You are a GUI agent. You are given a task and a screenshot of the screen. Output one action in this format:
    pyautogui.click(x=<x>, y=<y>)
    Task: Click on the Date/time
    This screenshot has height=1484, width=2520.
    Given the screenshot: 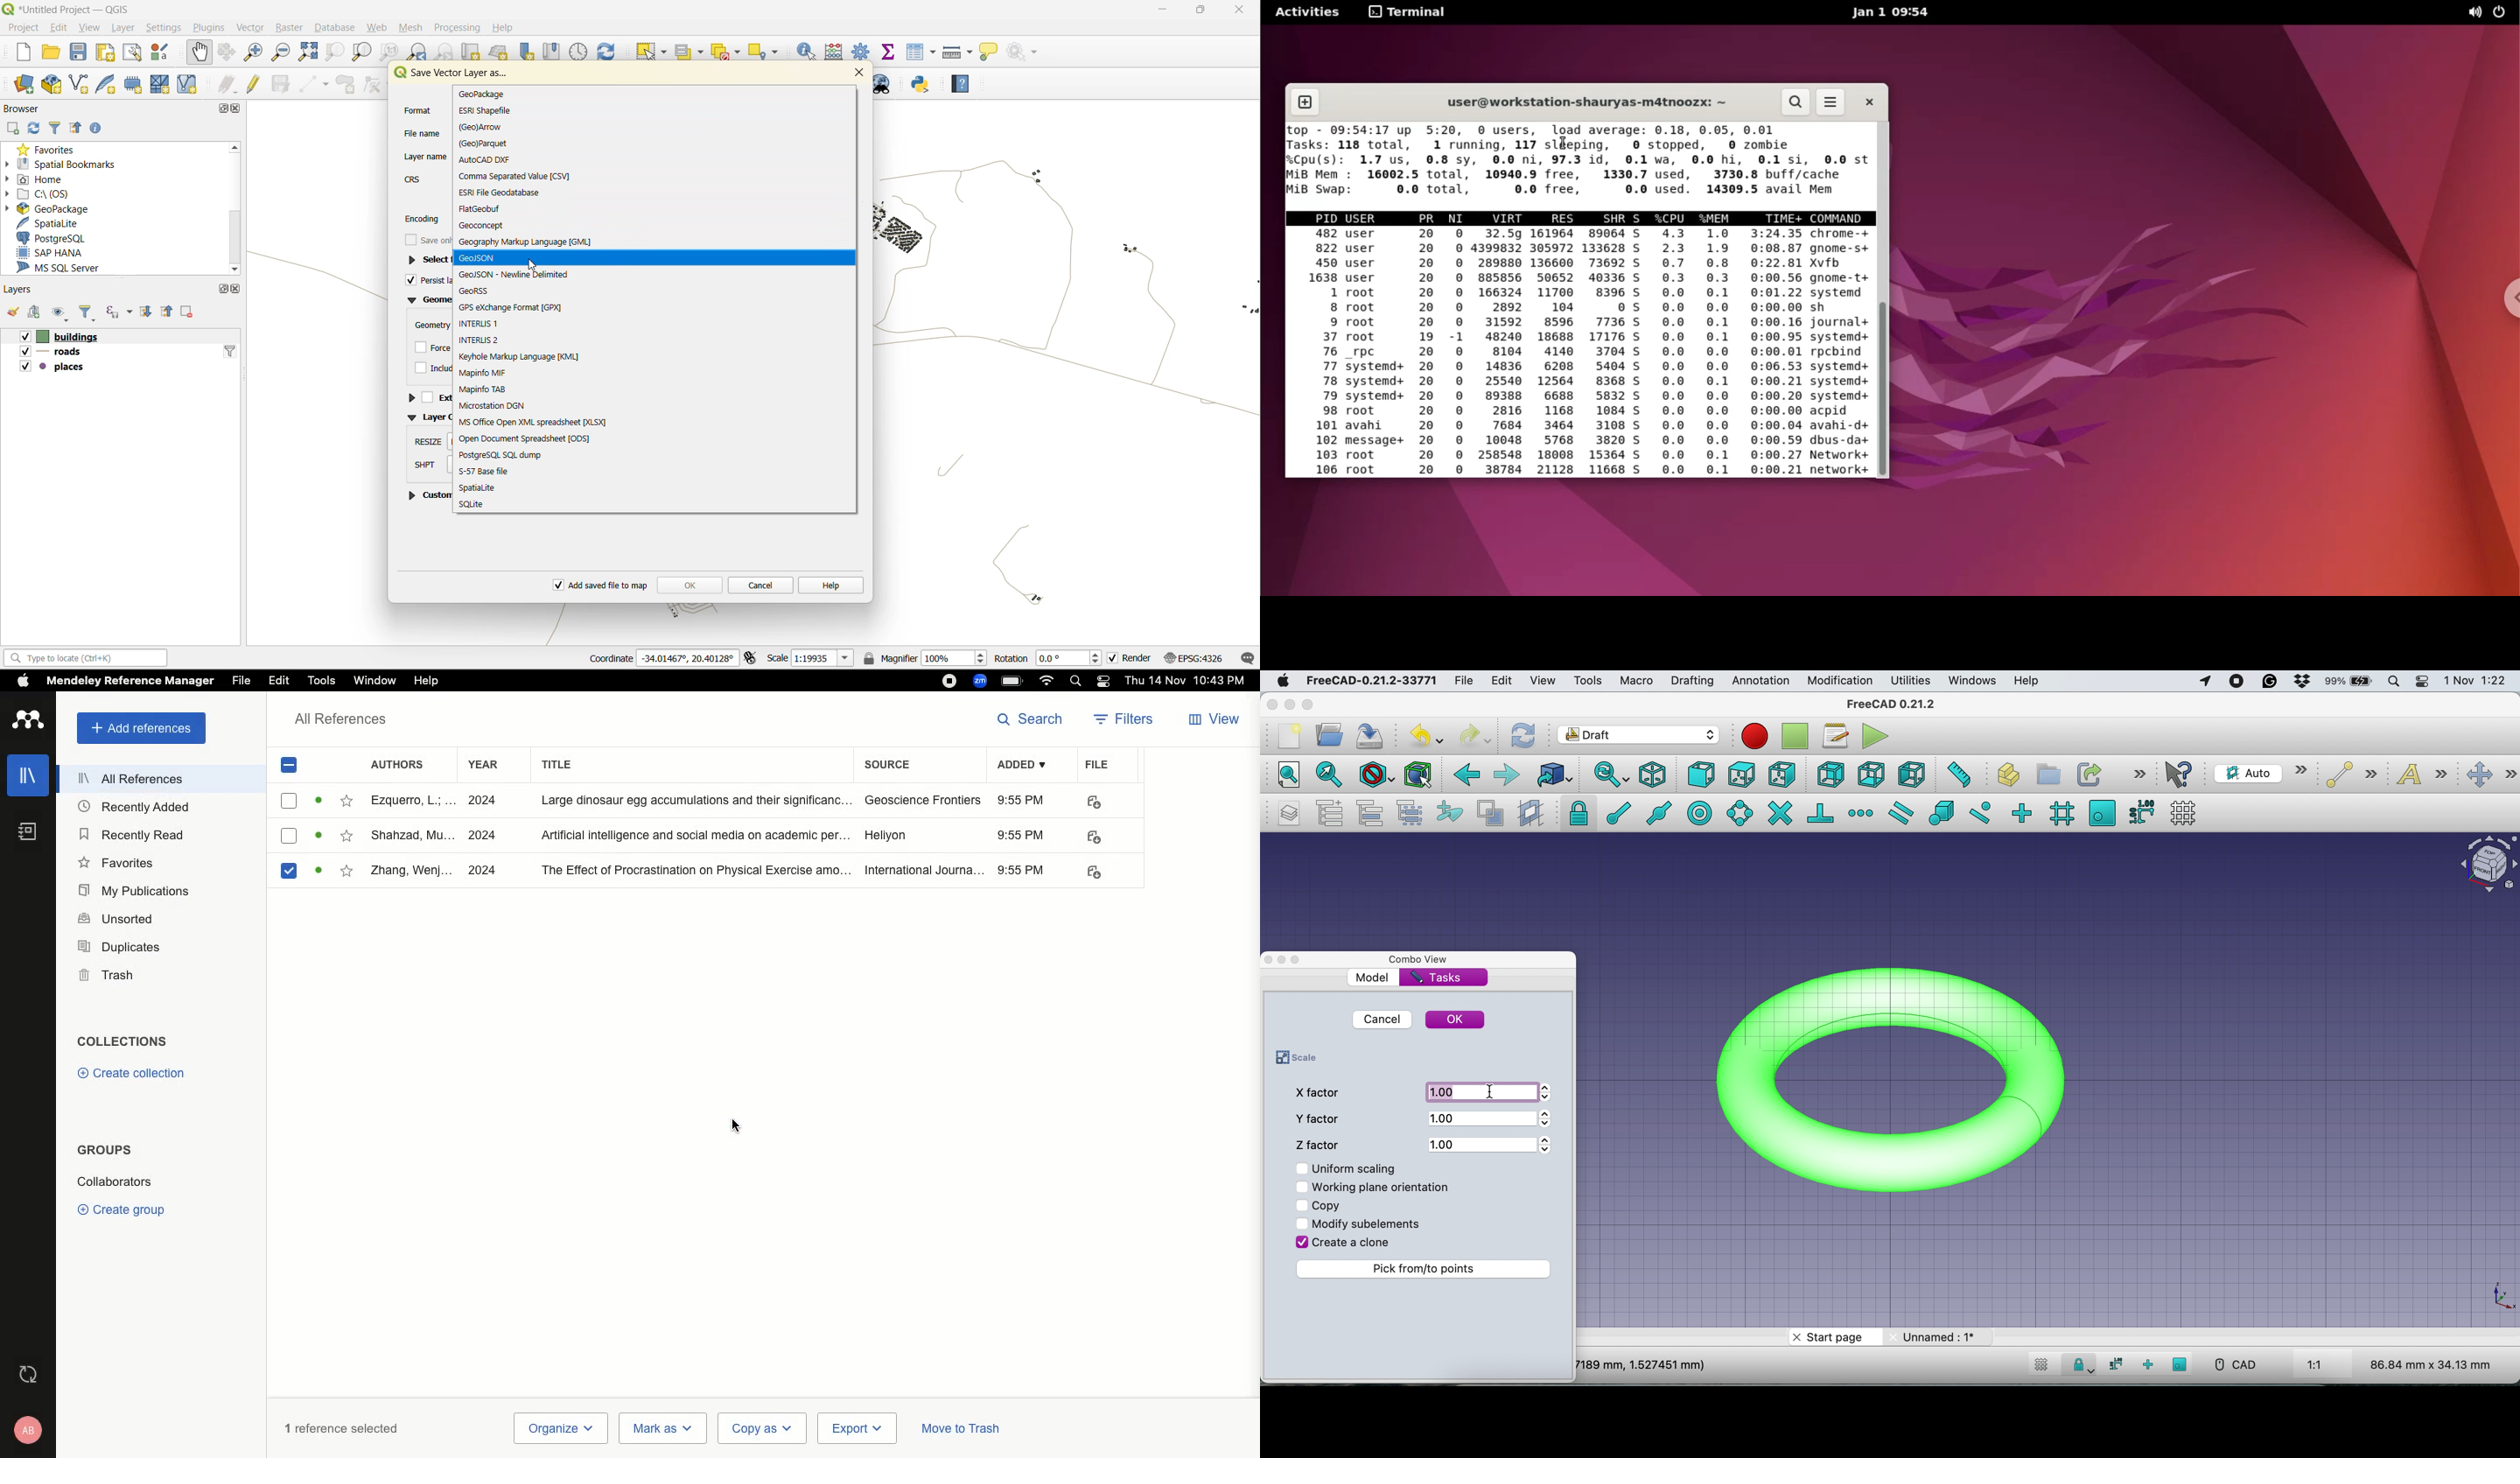 What is the action you would take?
    pyautogui.click(x=1190, y=682)
    